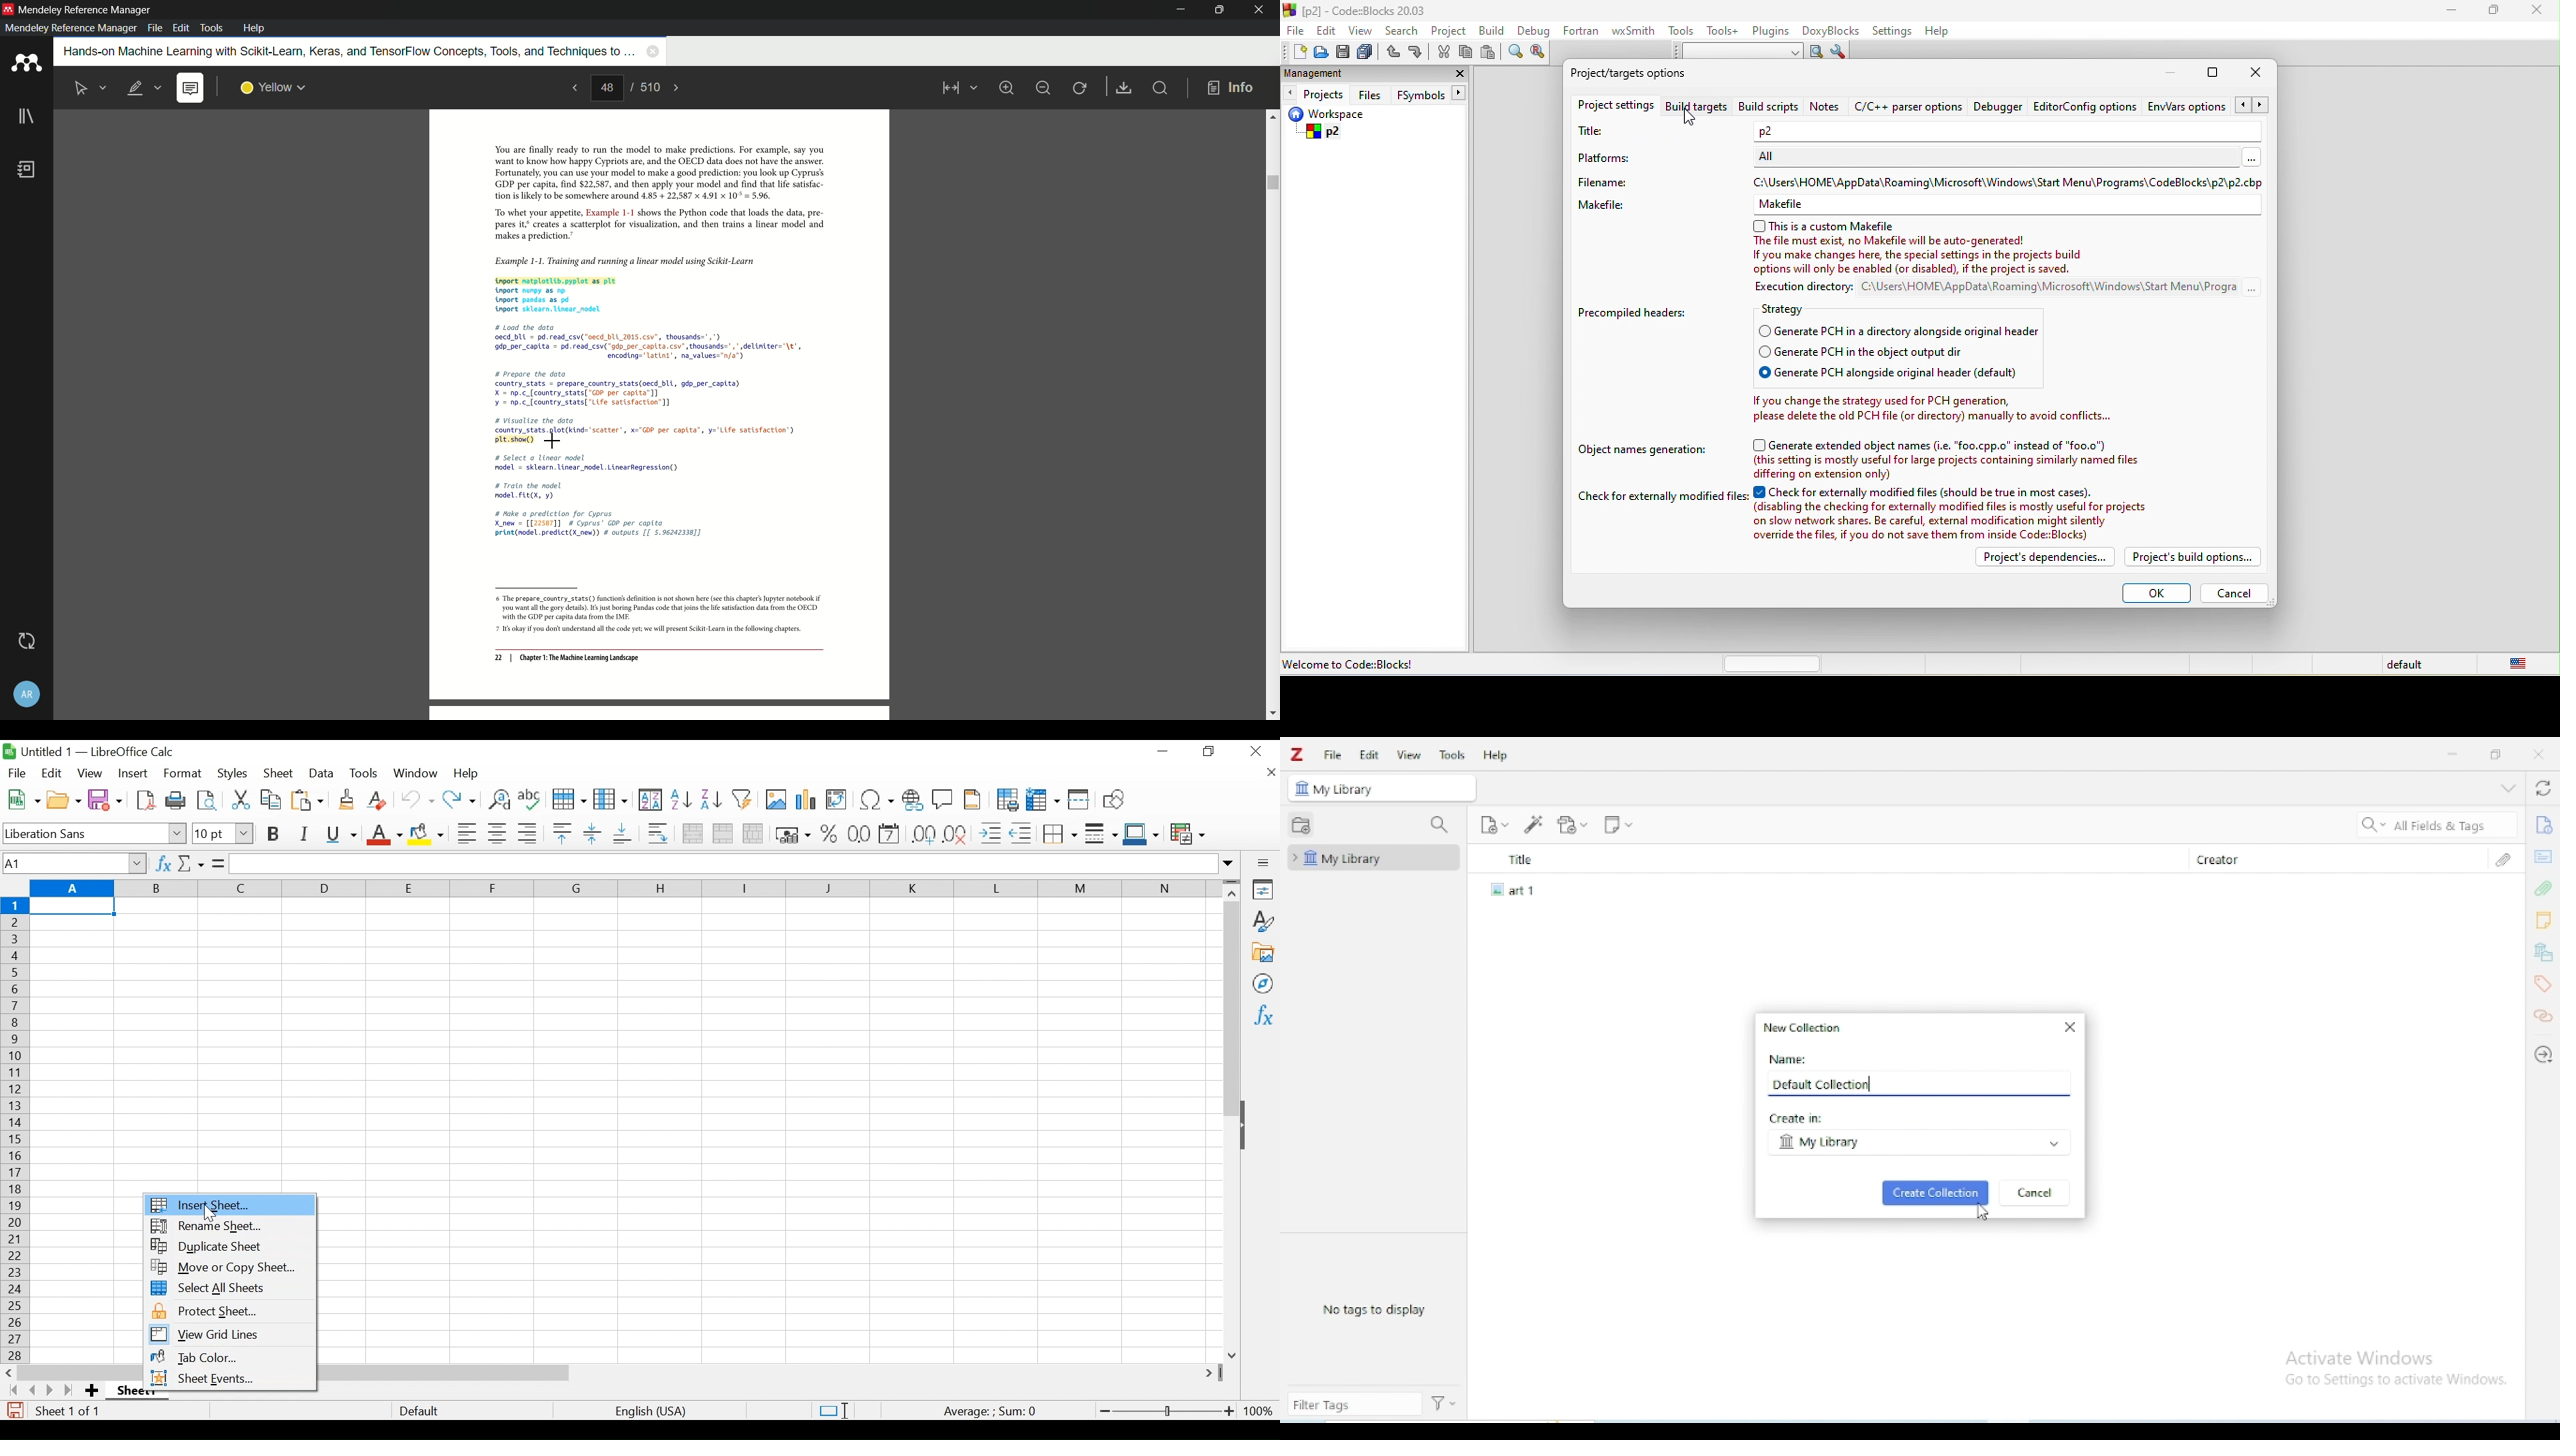 This screenshot has width=2576, height=1456. Describe the element at coordinates (2543, 1016) in the screenshot. I see `related` at that location.